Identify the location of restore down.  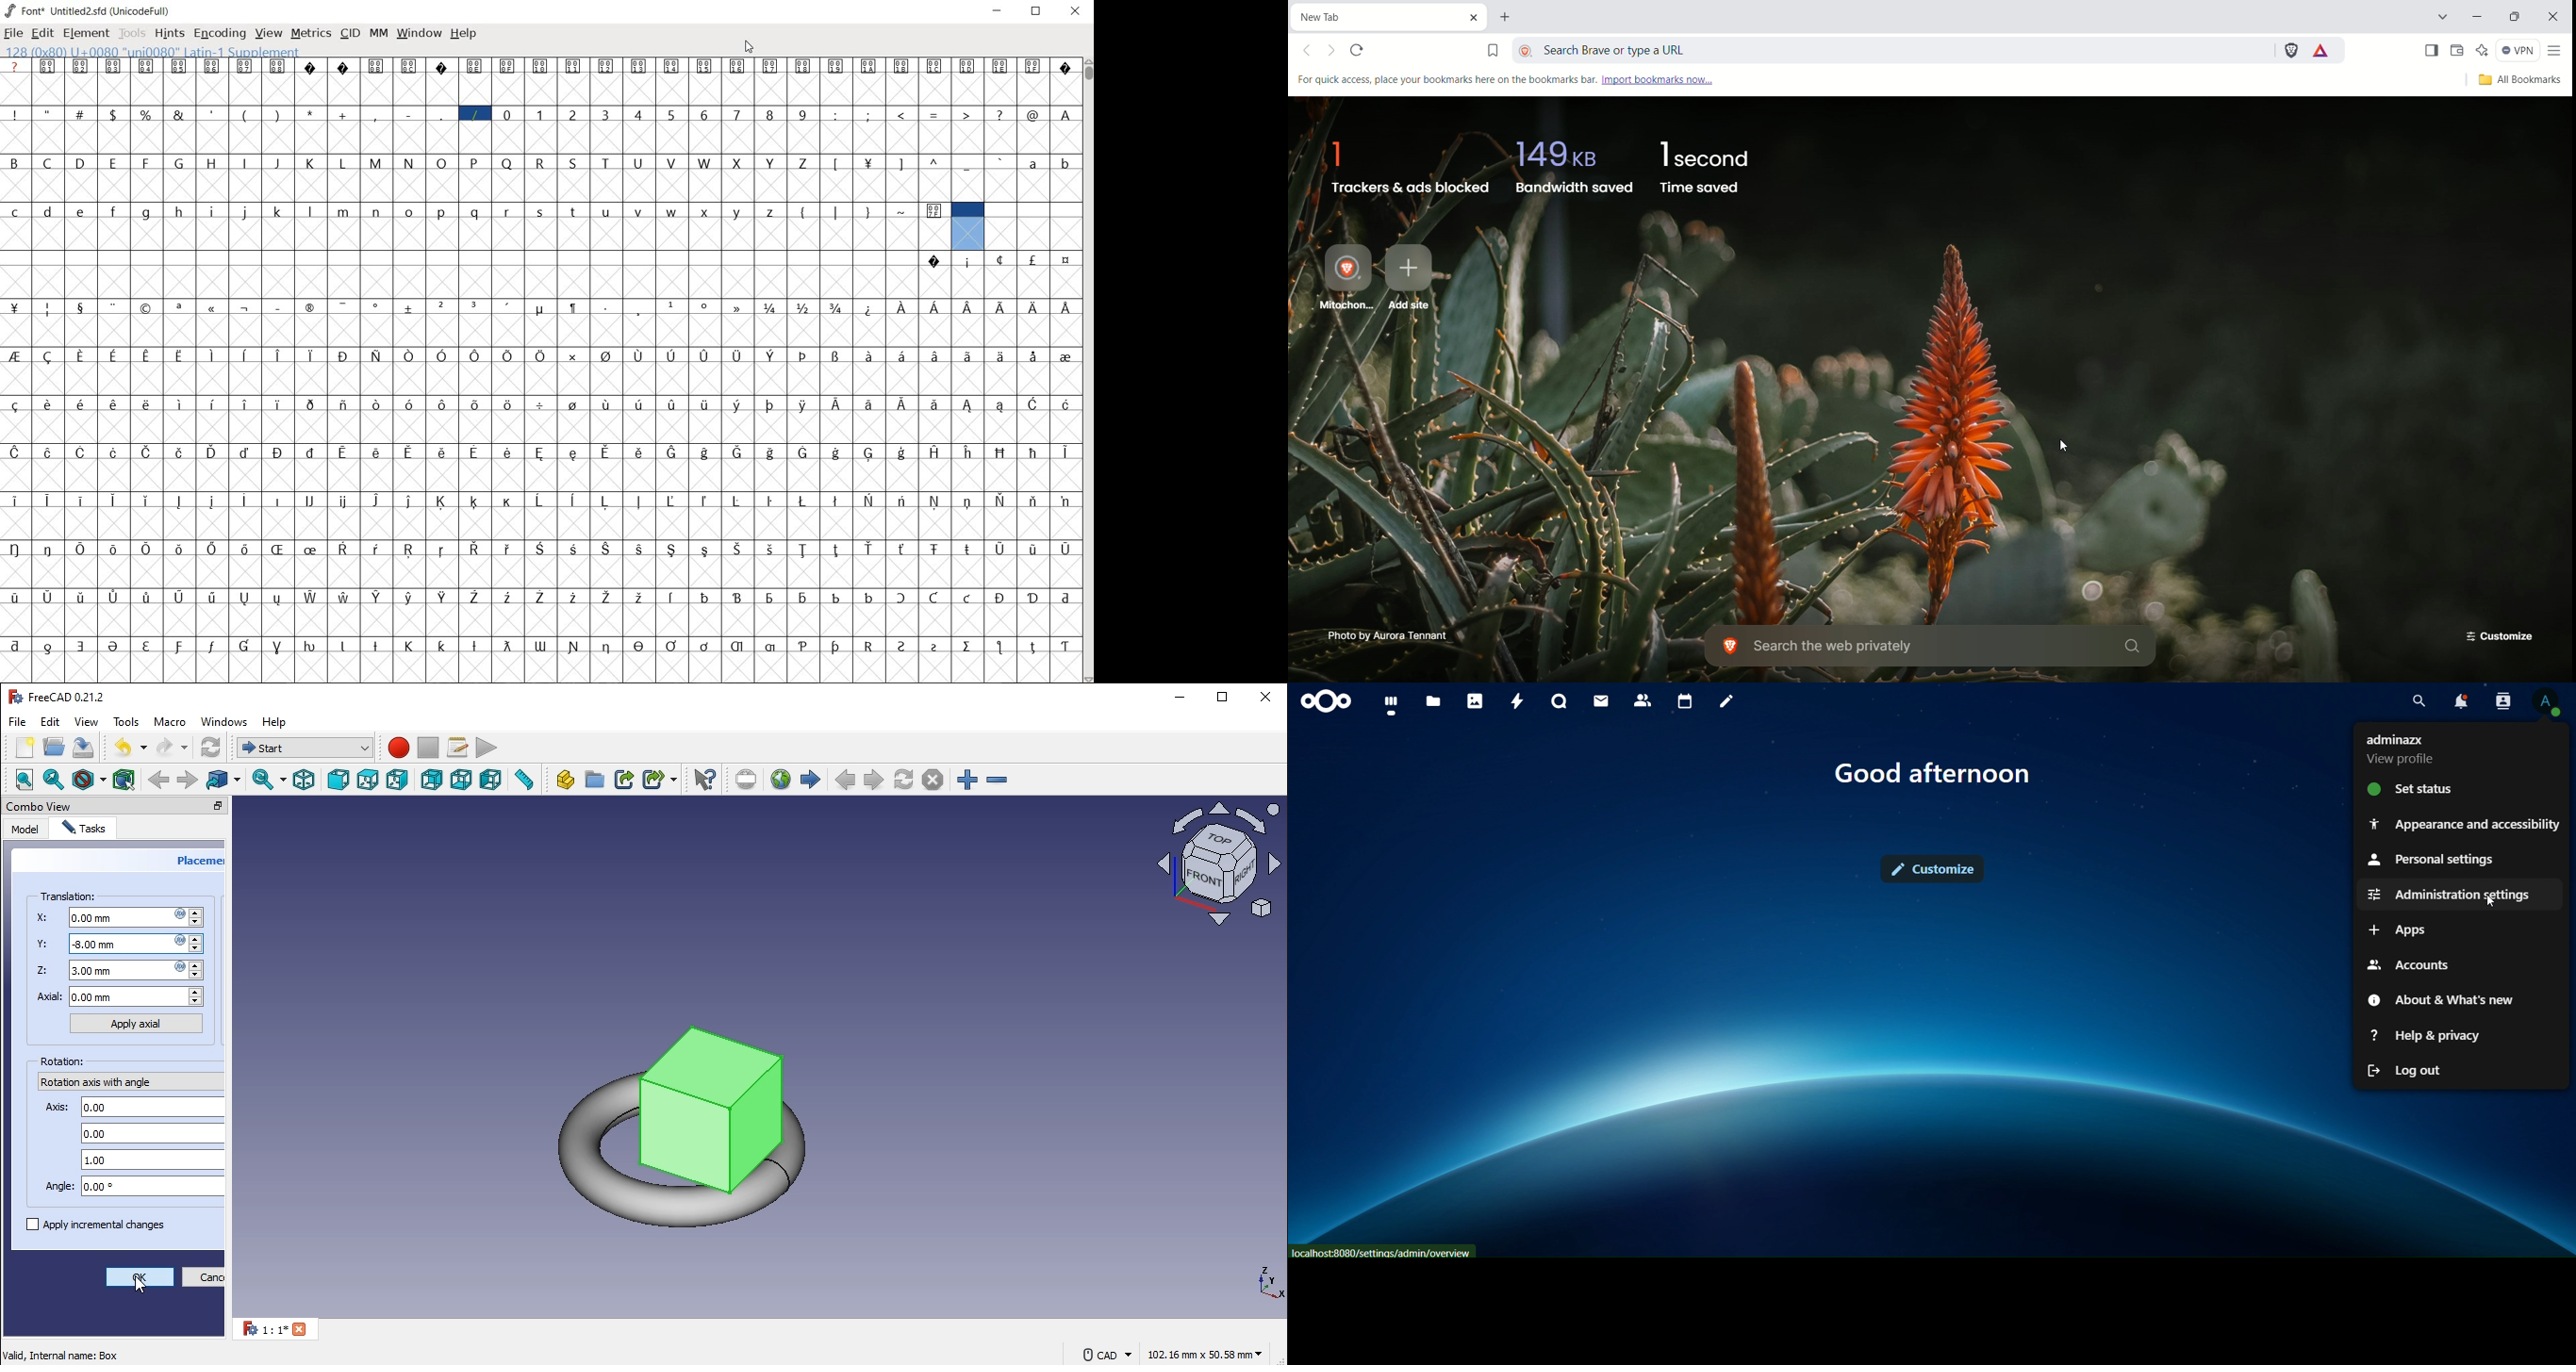
(1224, 697).